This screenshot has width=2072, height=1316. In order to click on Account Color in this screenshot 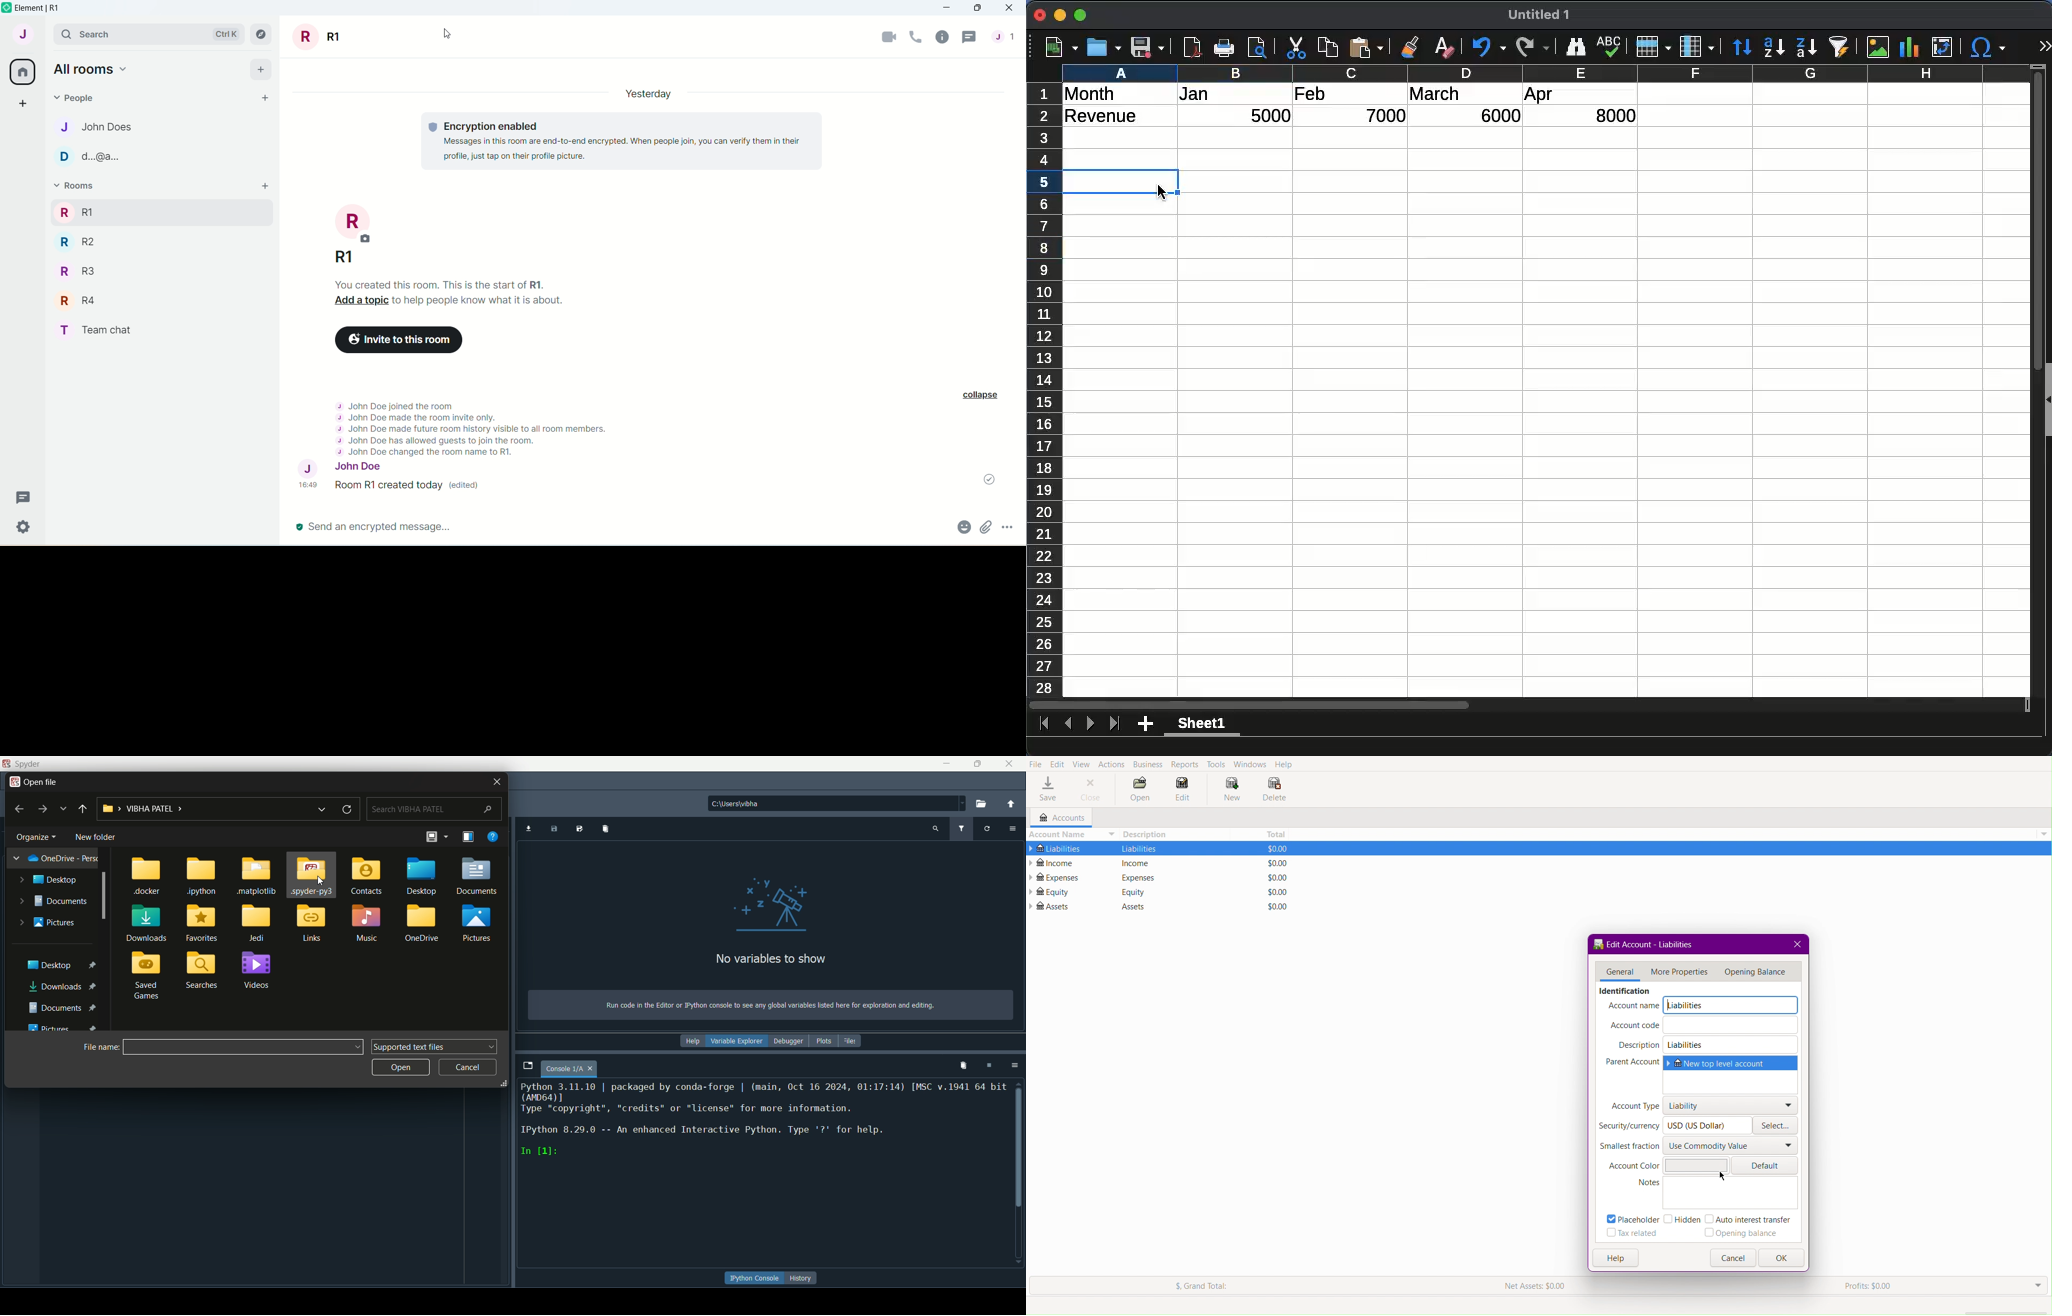, I will do `click(1633, 1166)`.